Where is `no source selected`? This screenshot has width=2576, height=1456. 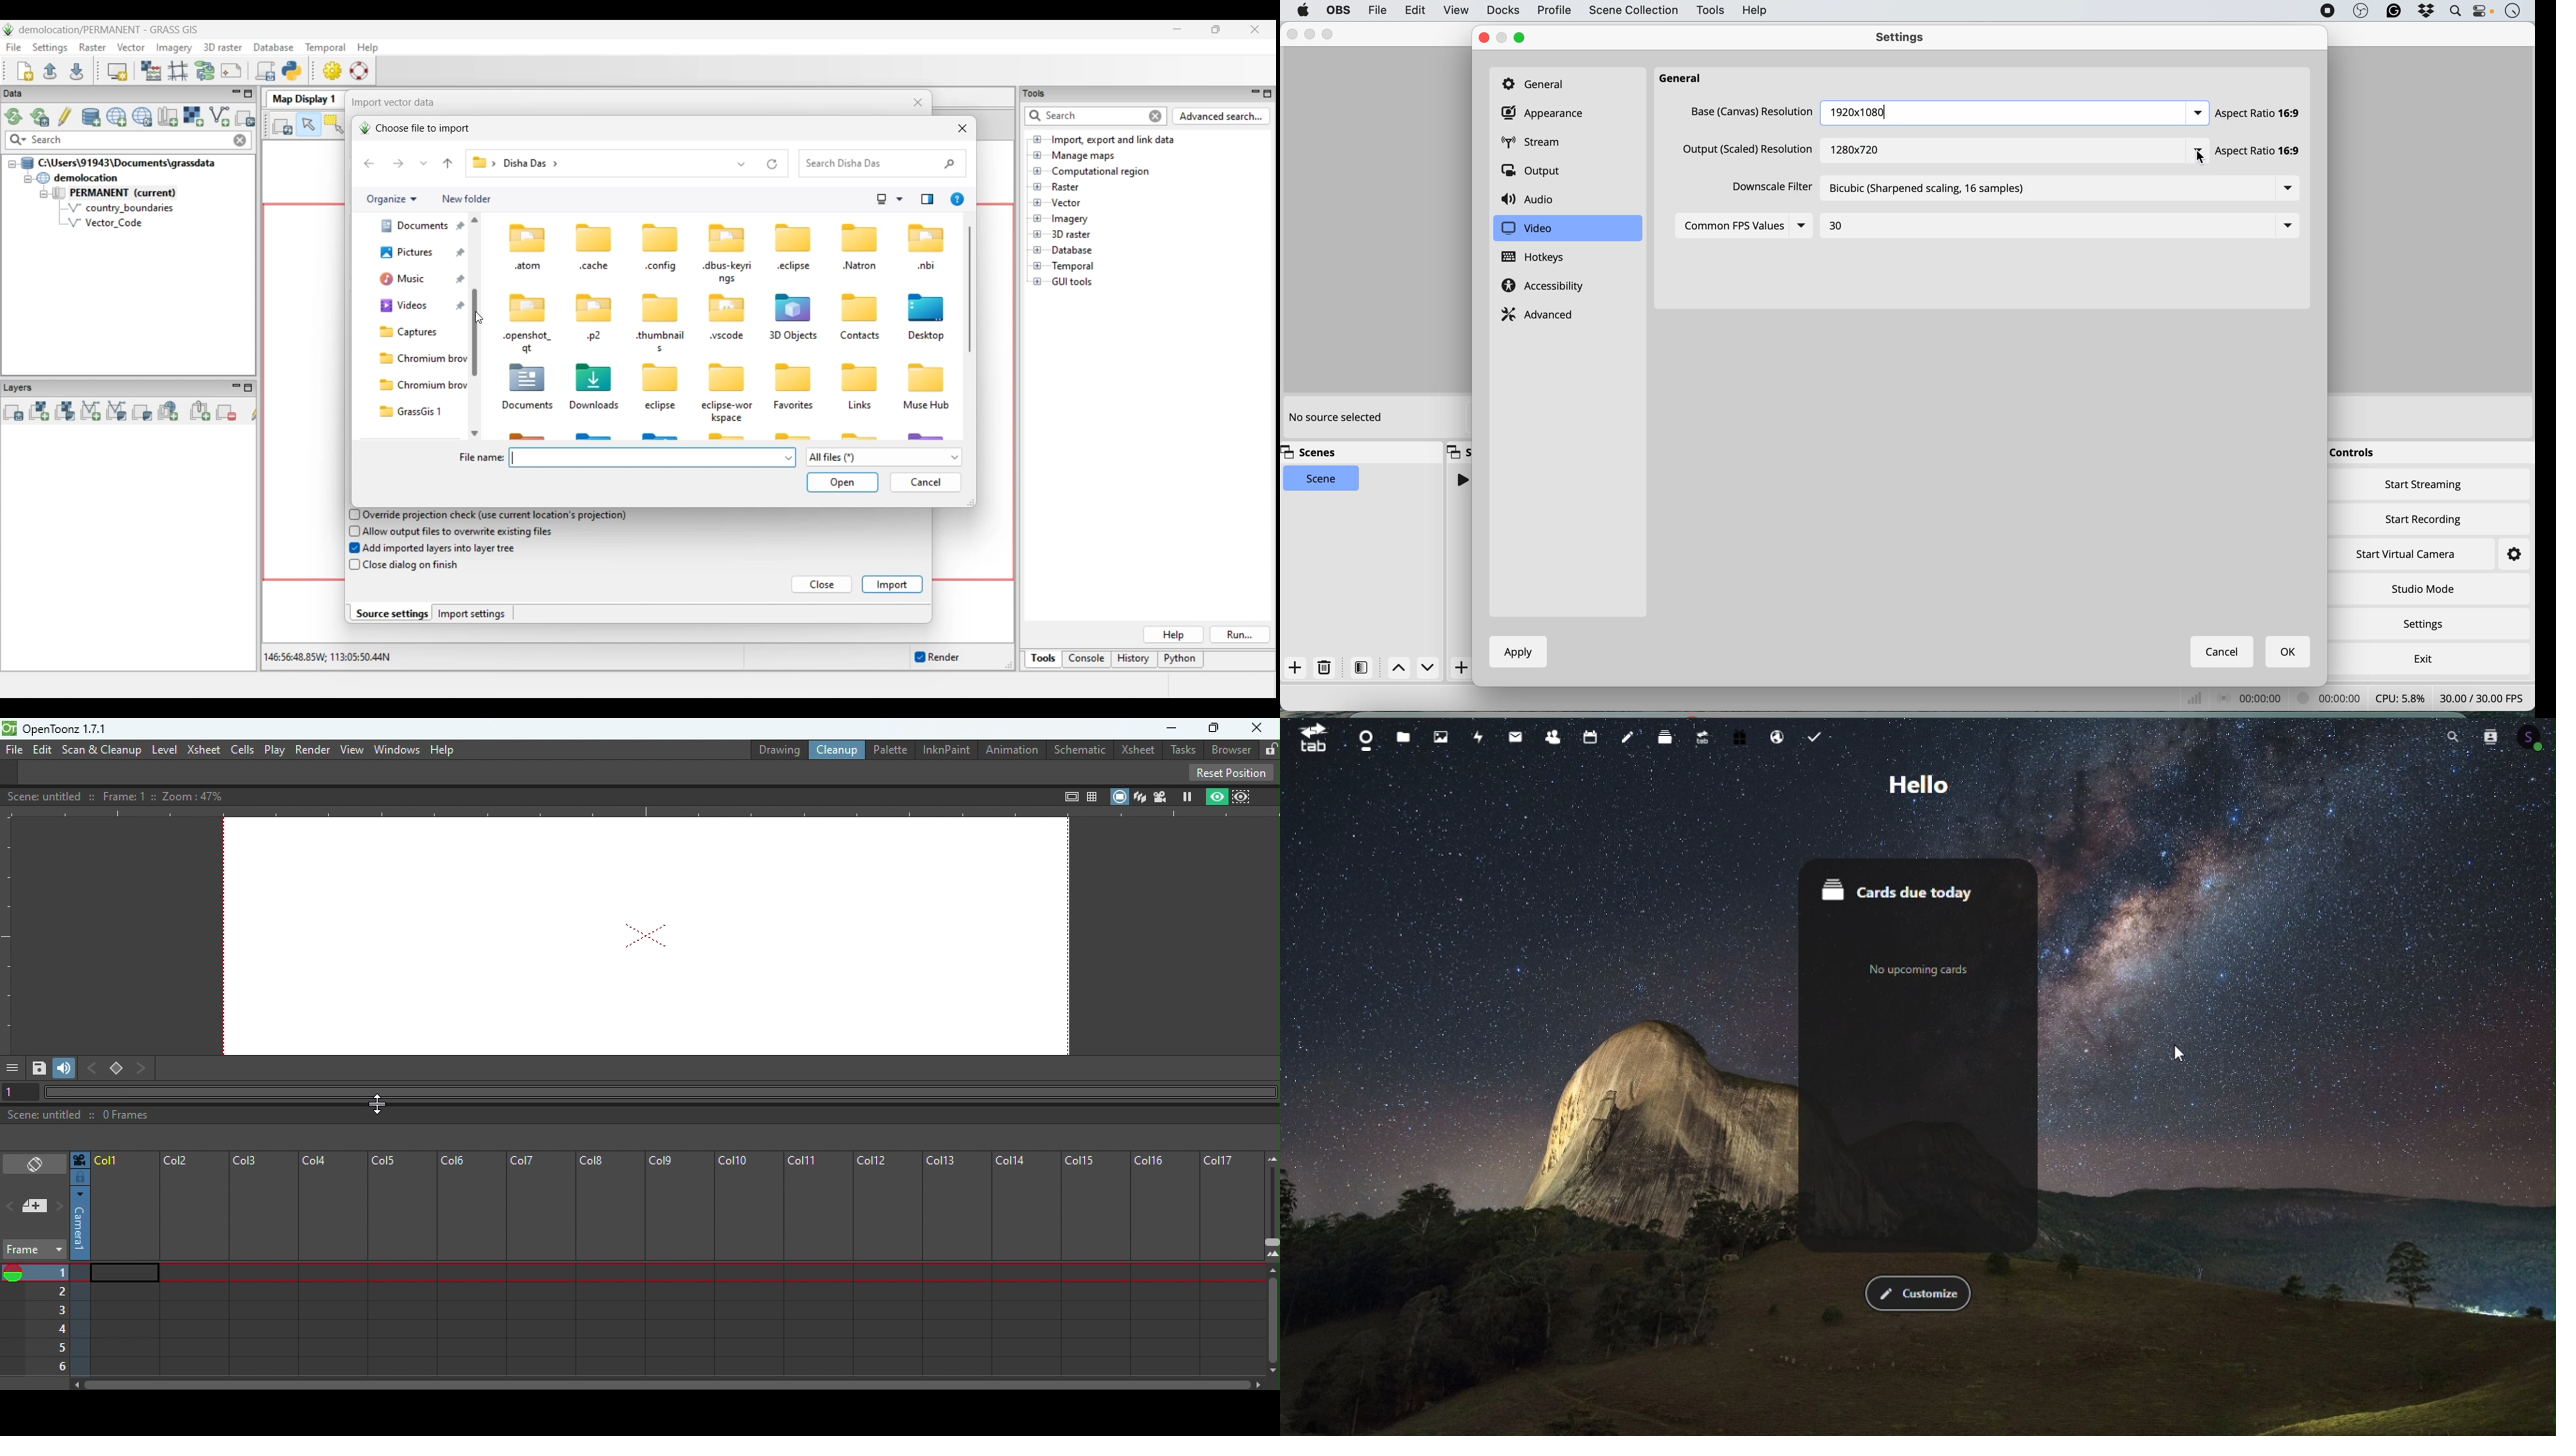 no source selected is located at coordinates (1335, 418).